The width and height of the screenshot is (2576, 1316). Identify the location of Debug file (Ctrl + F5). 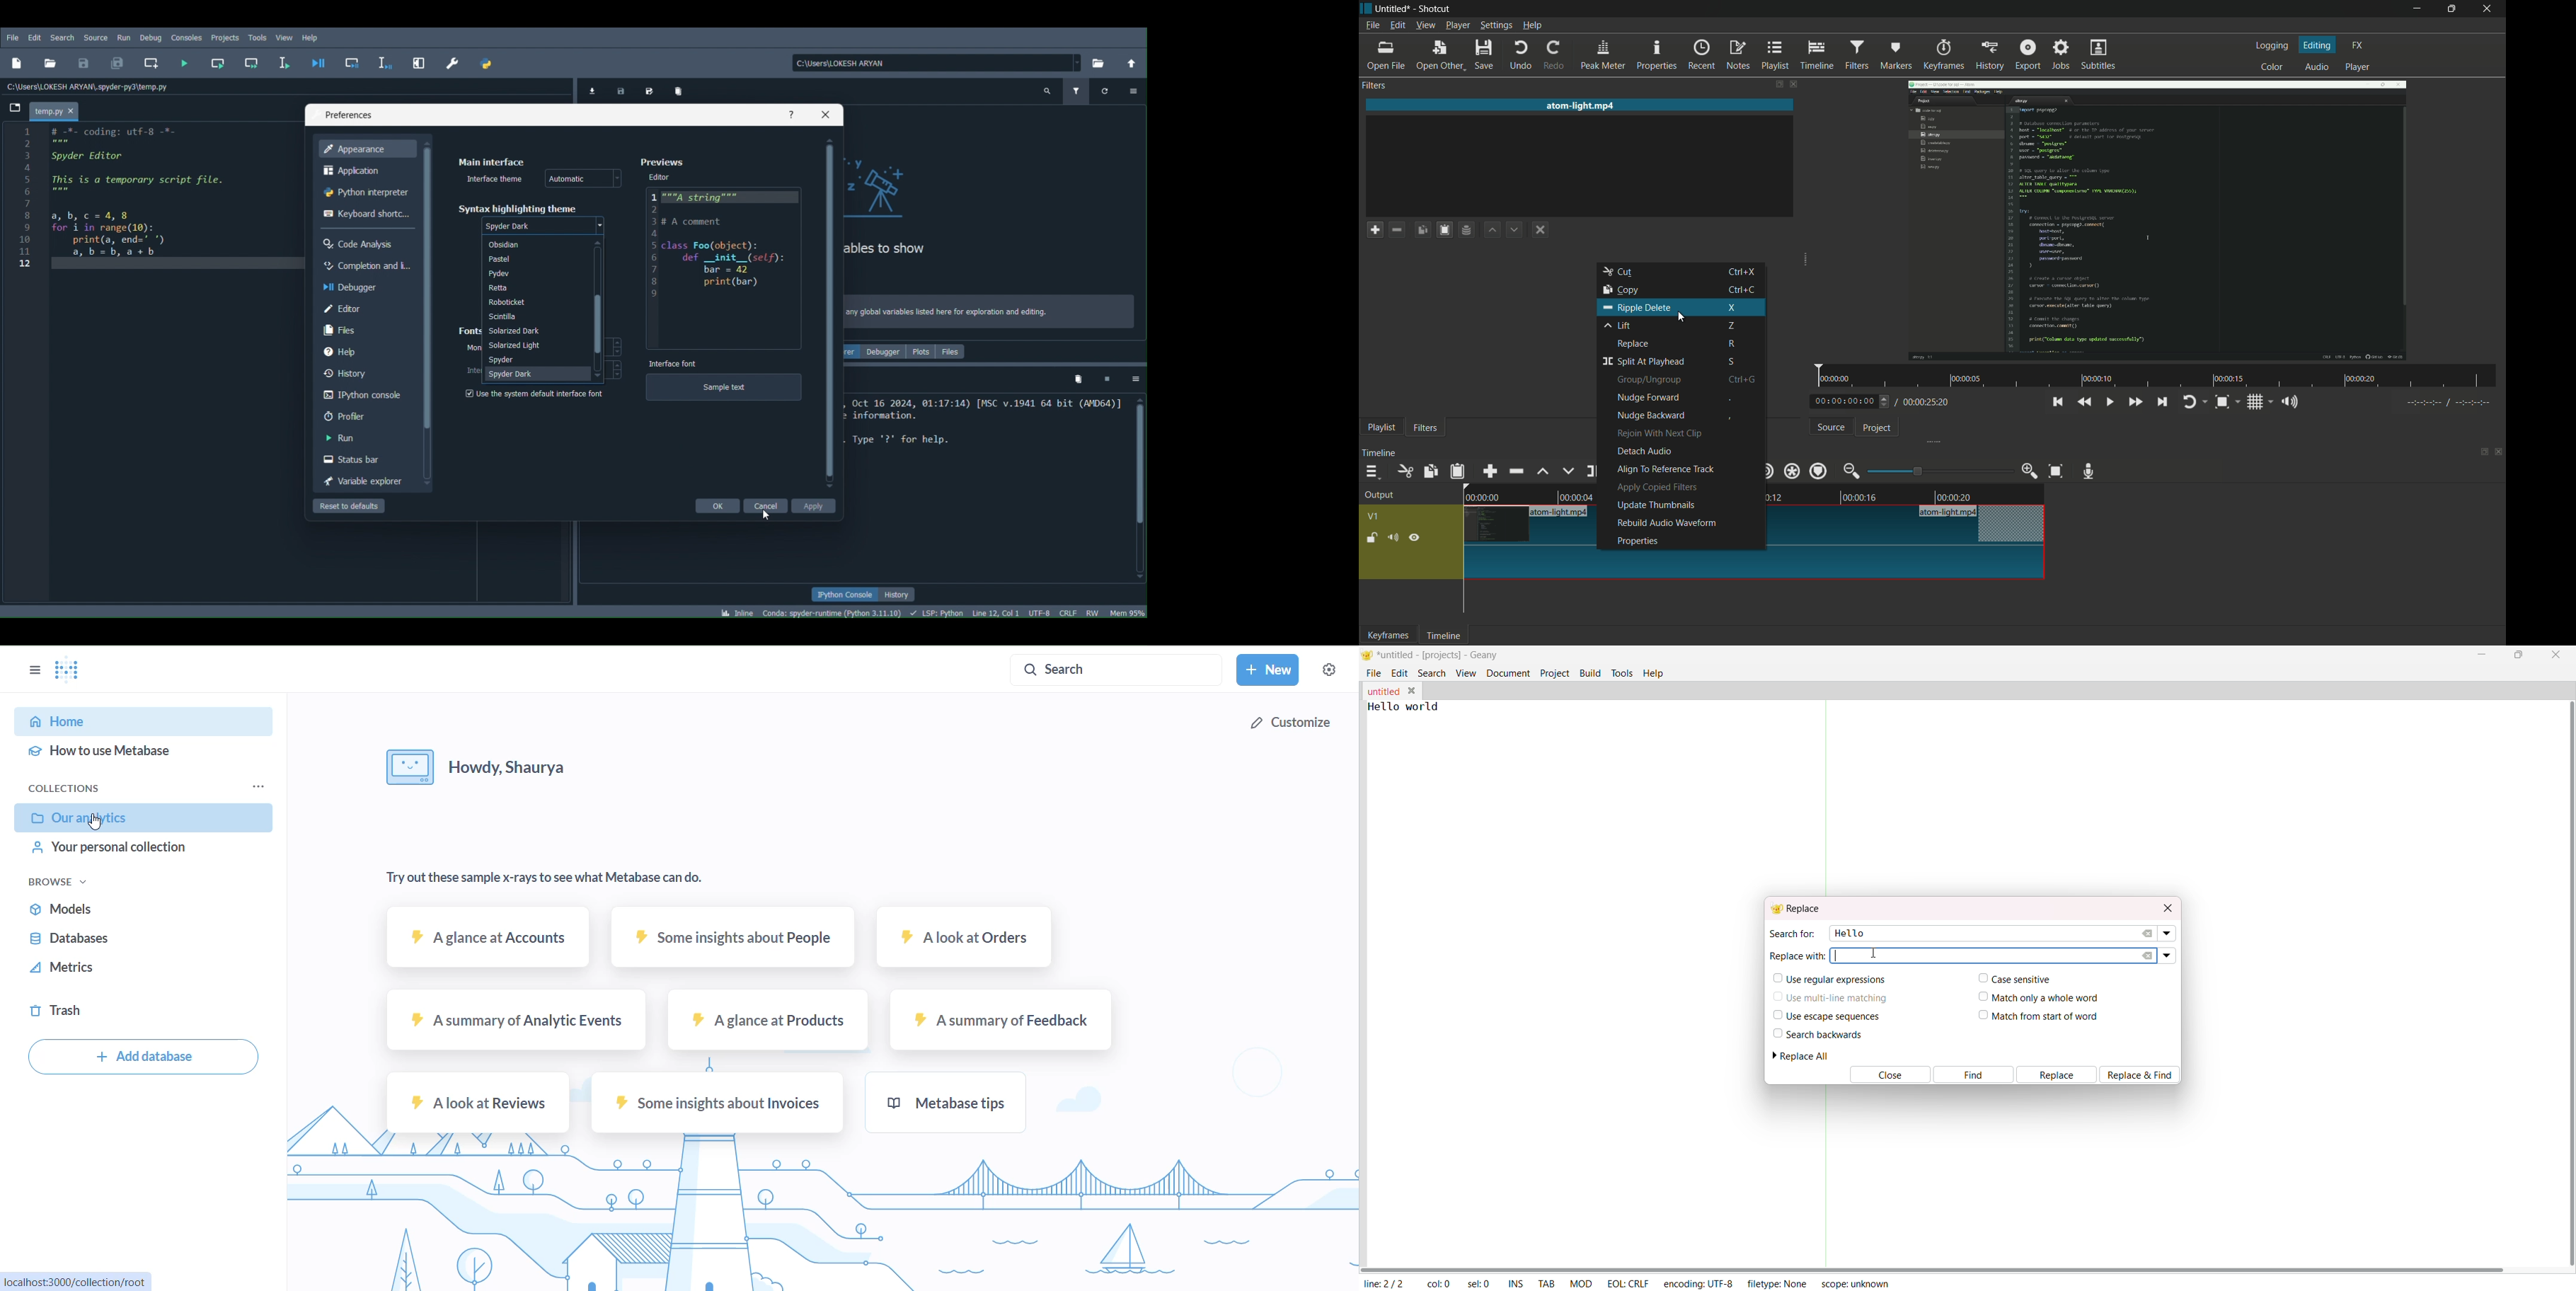
(318, 64).